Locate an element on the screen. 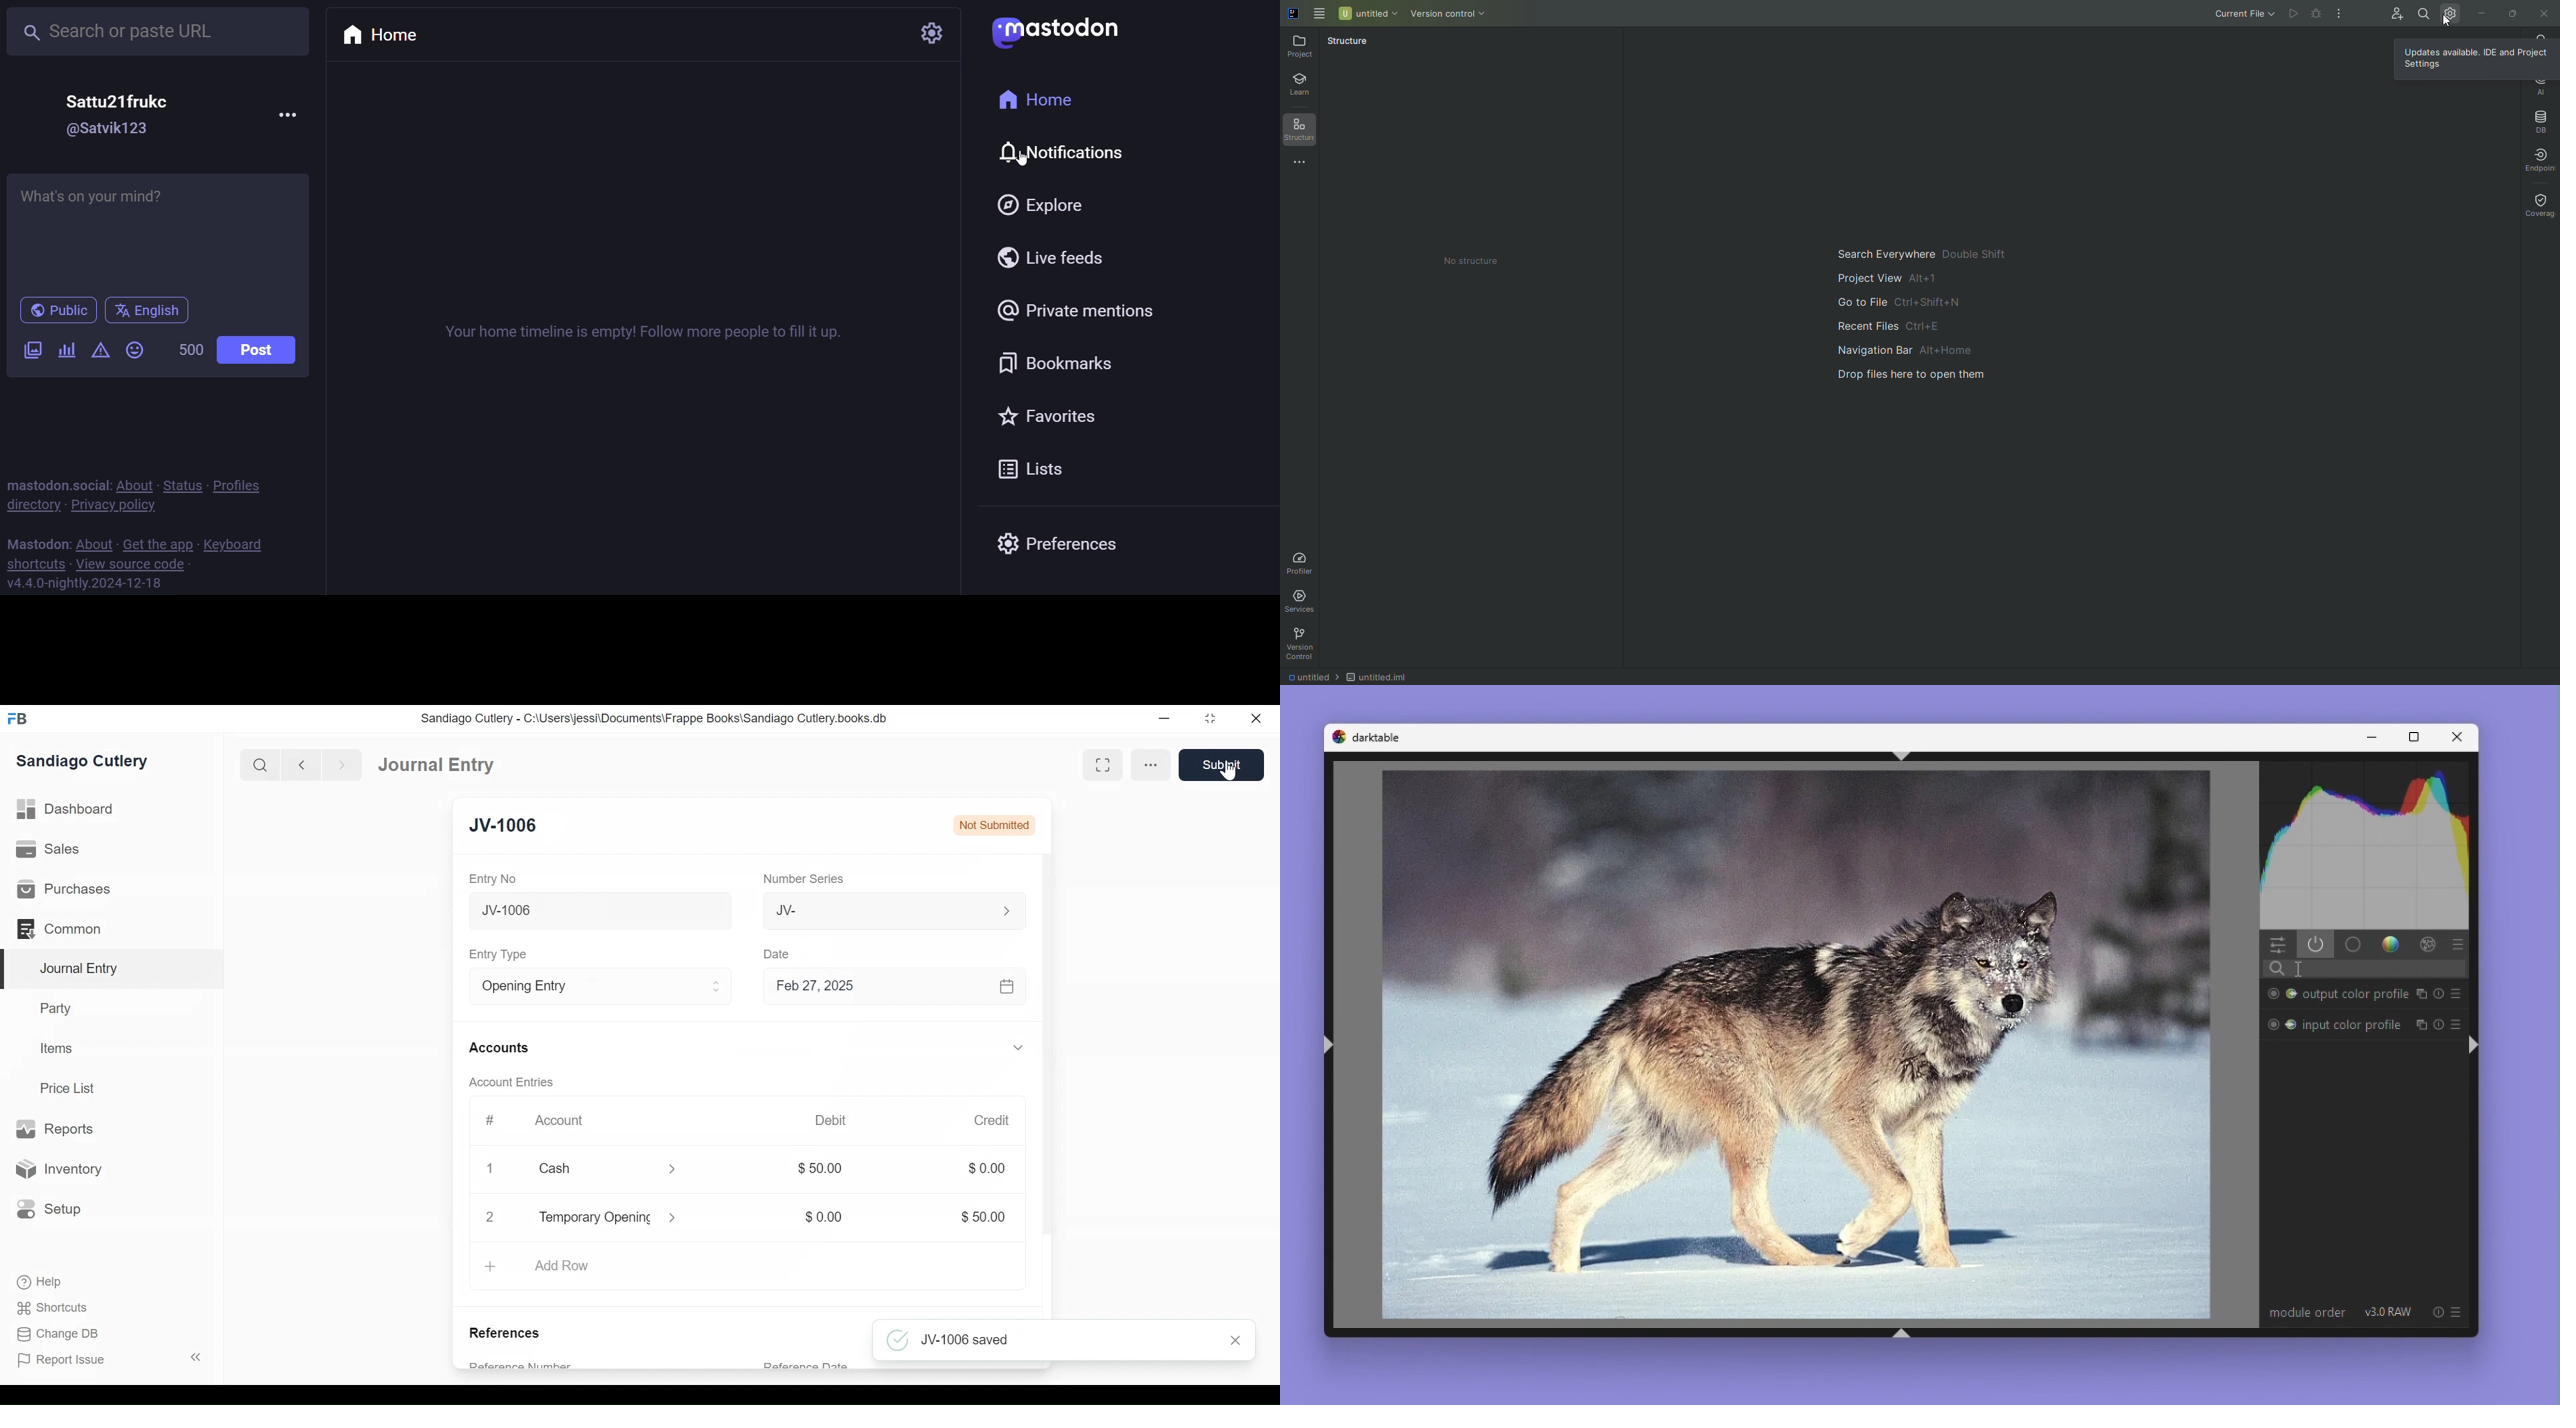  JV-1006 is located at coordinates (507, 827).